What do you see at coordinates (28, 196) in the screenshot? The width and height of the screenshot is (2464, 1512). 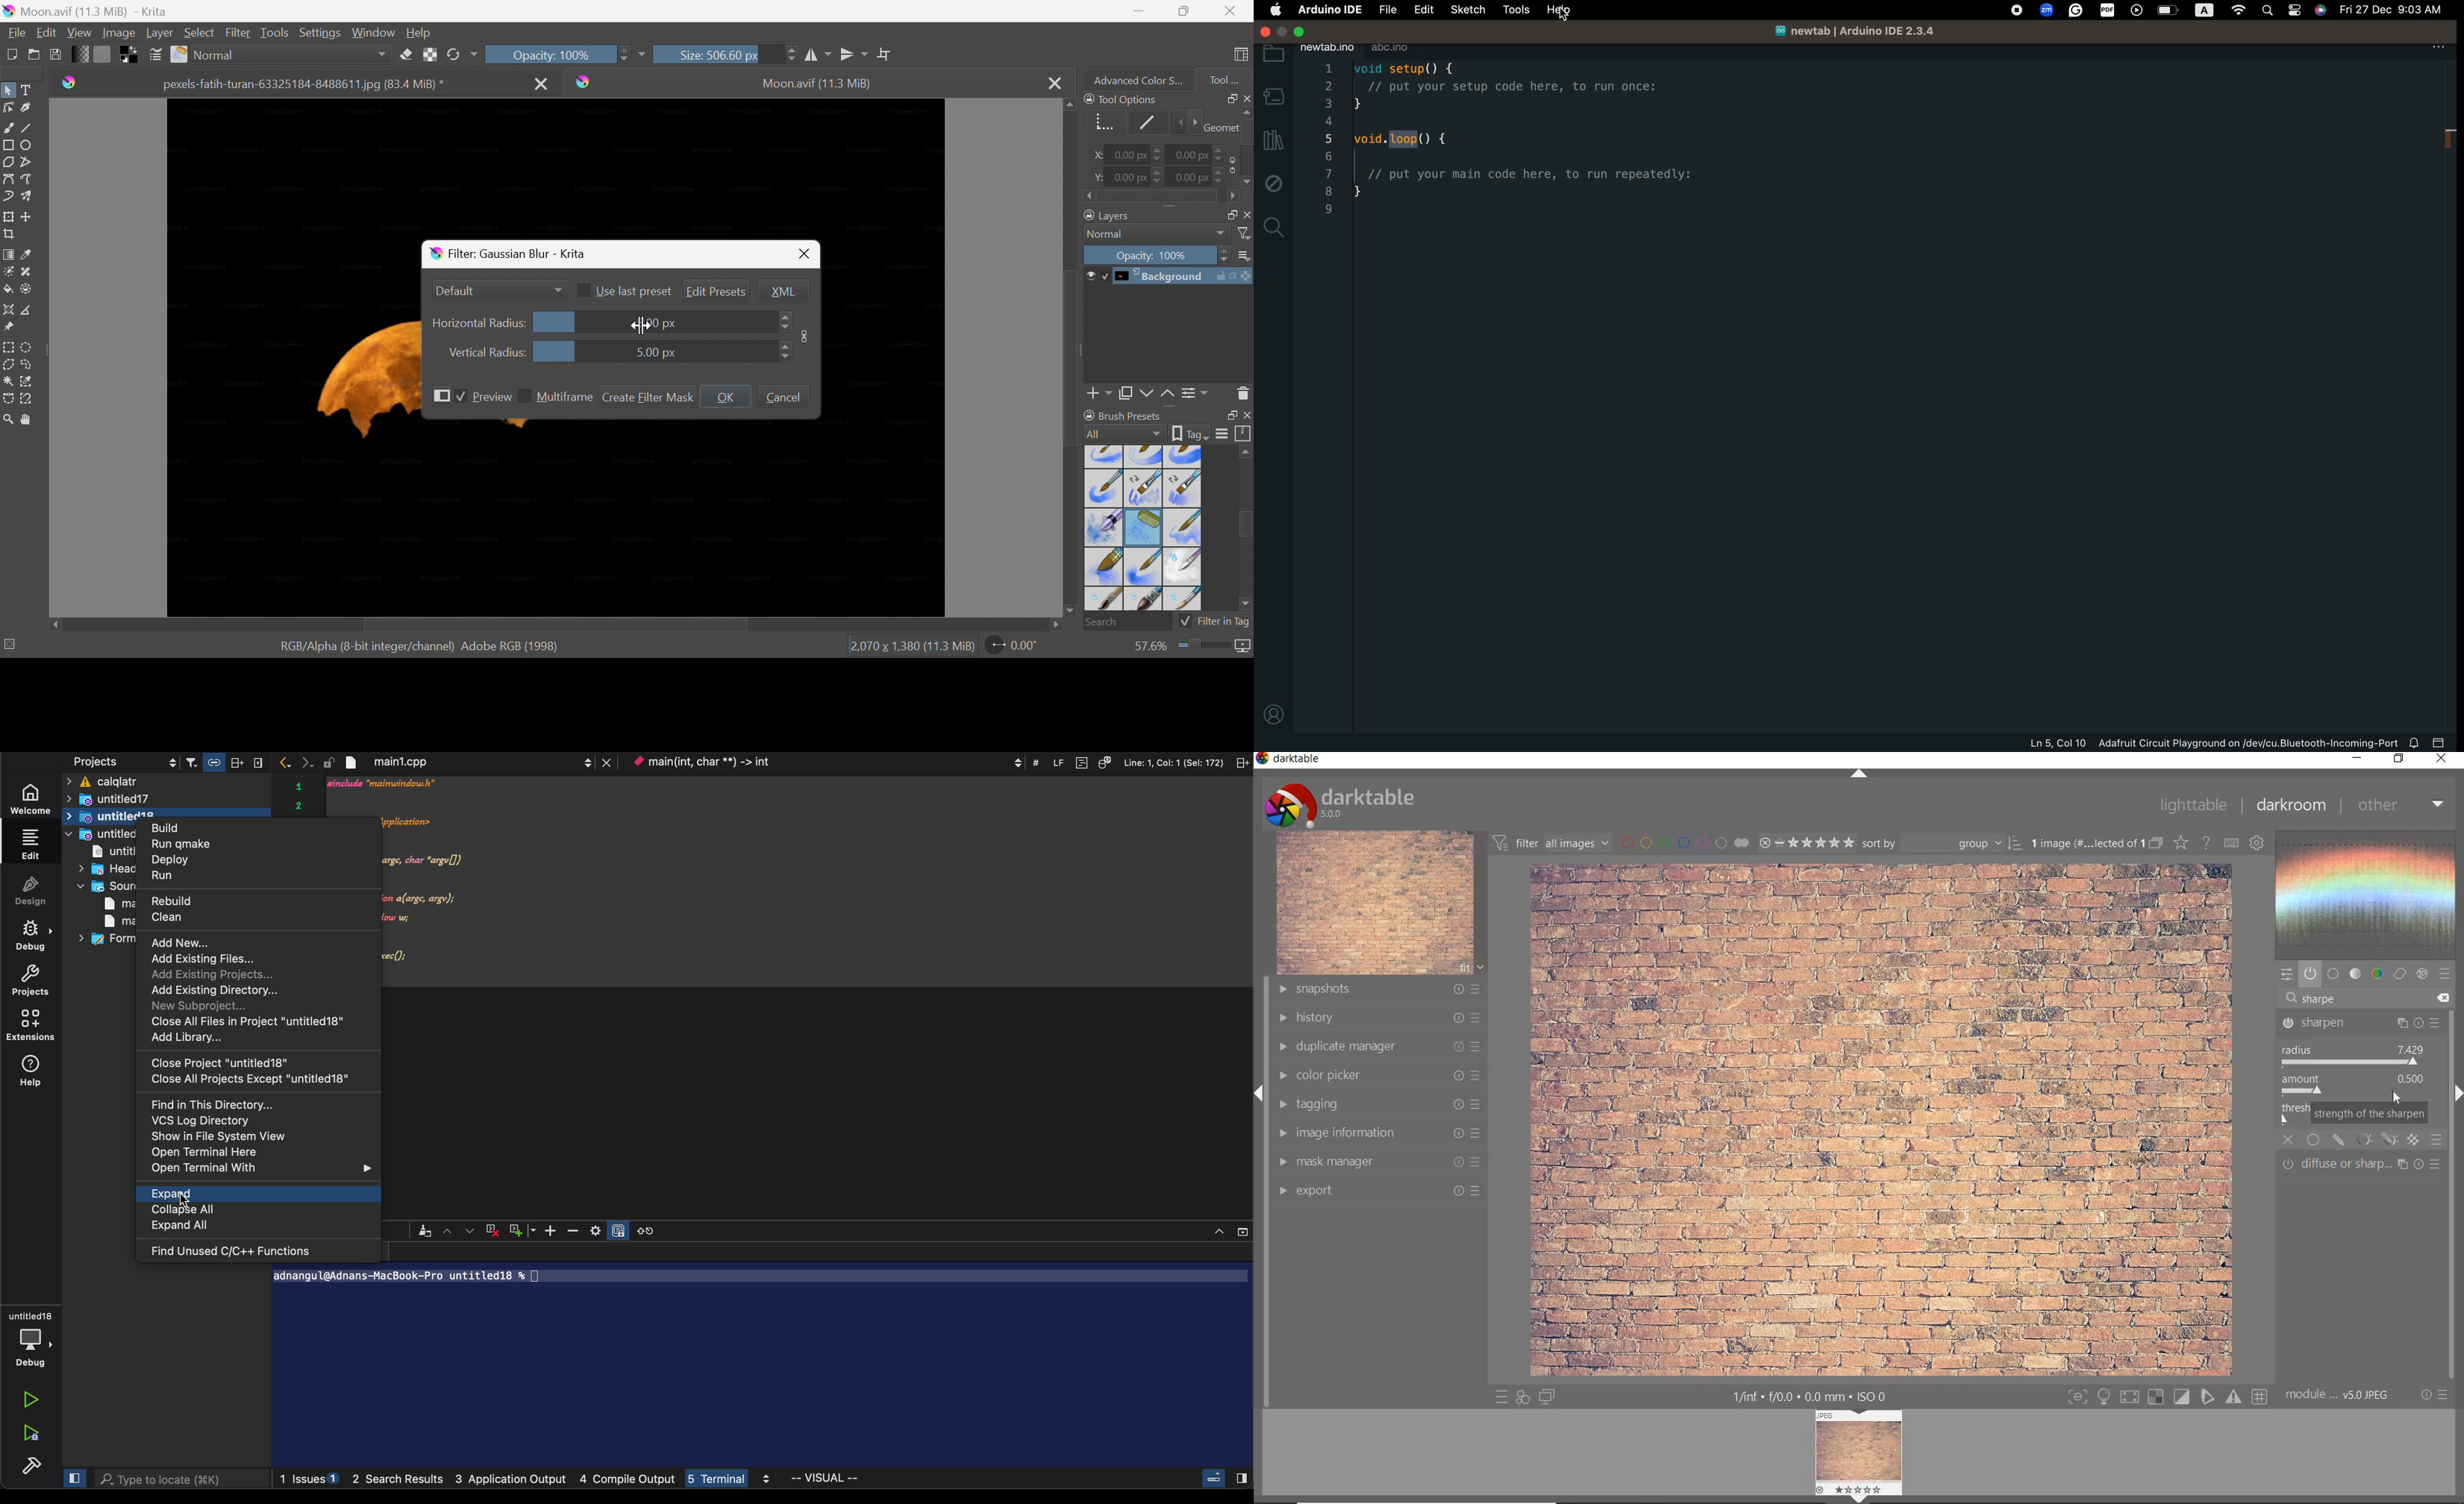 I see `Multibrush tool` at bounding box center [28, 196].